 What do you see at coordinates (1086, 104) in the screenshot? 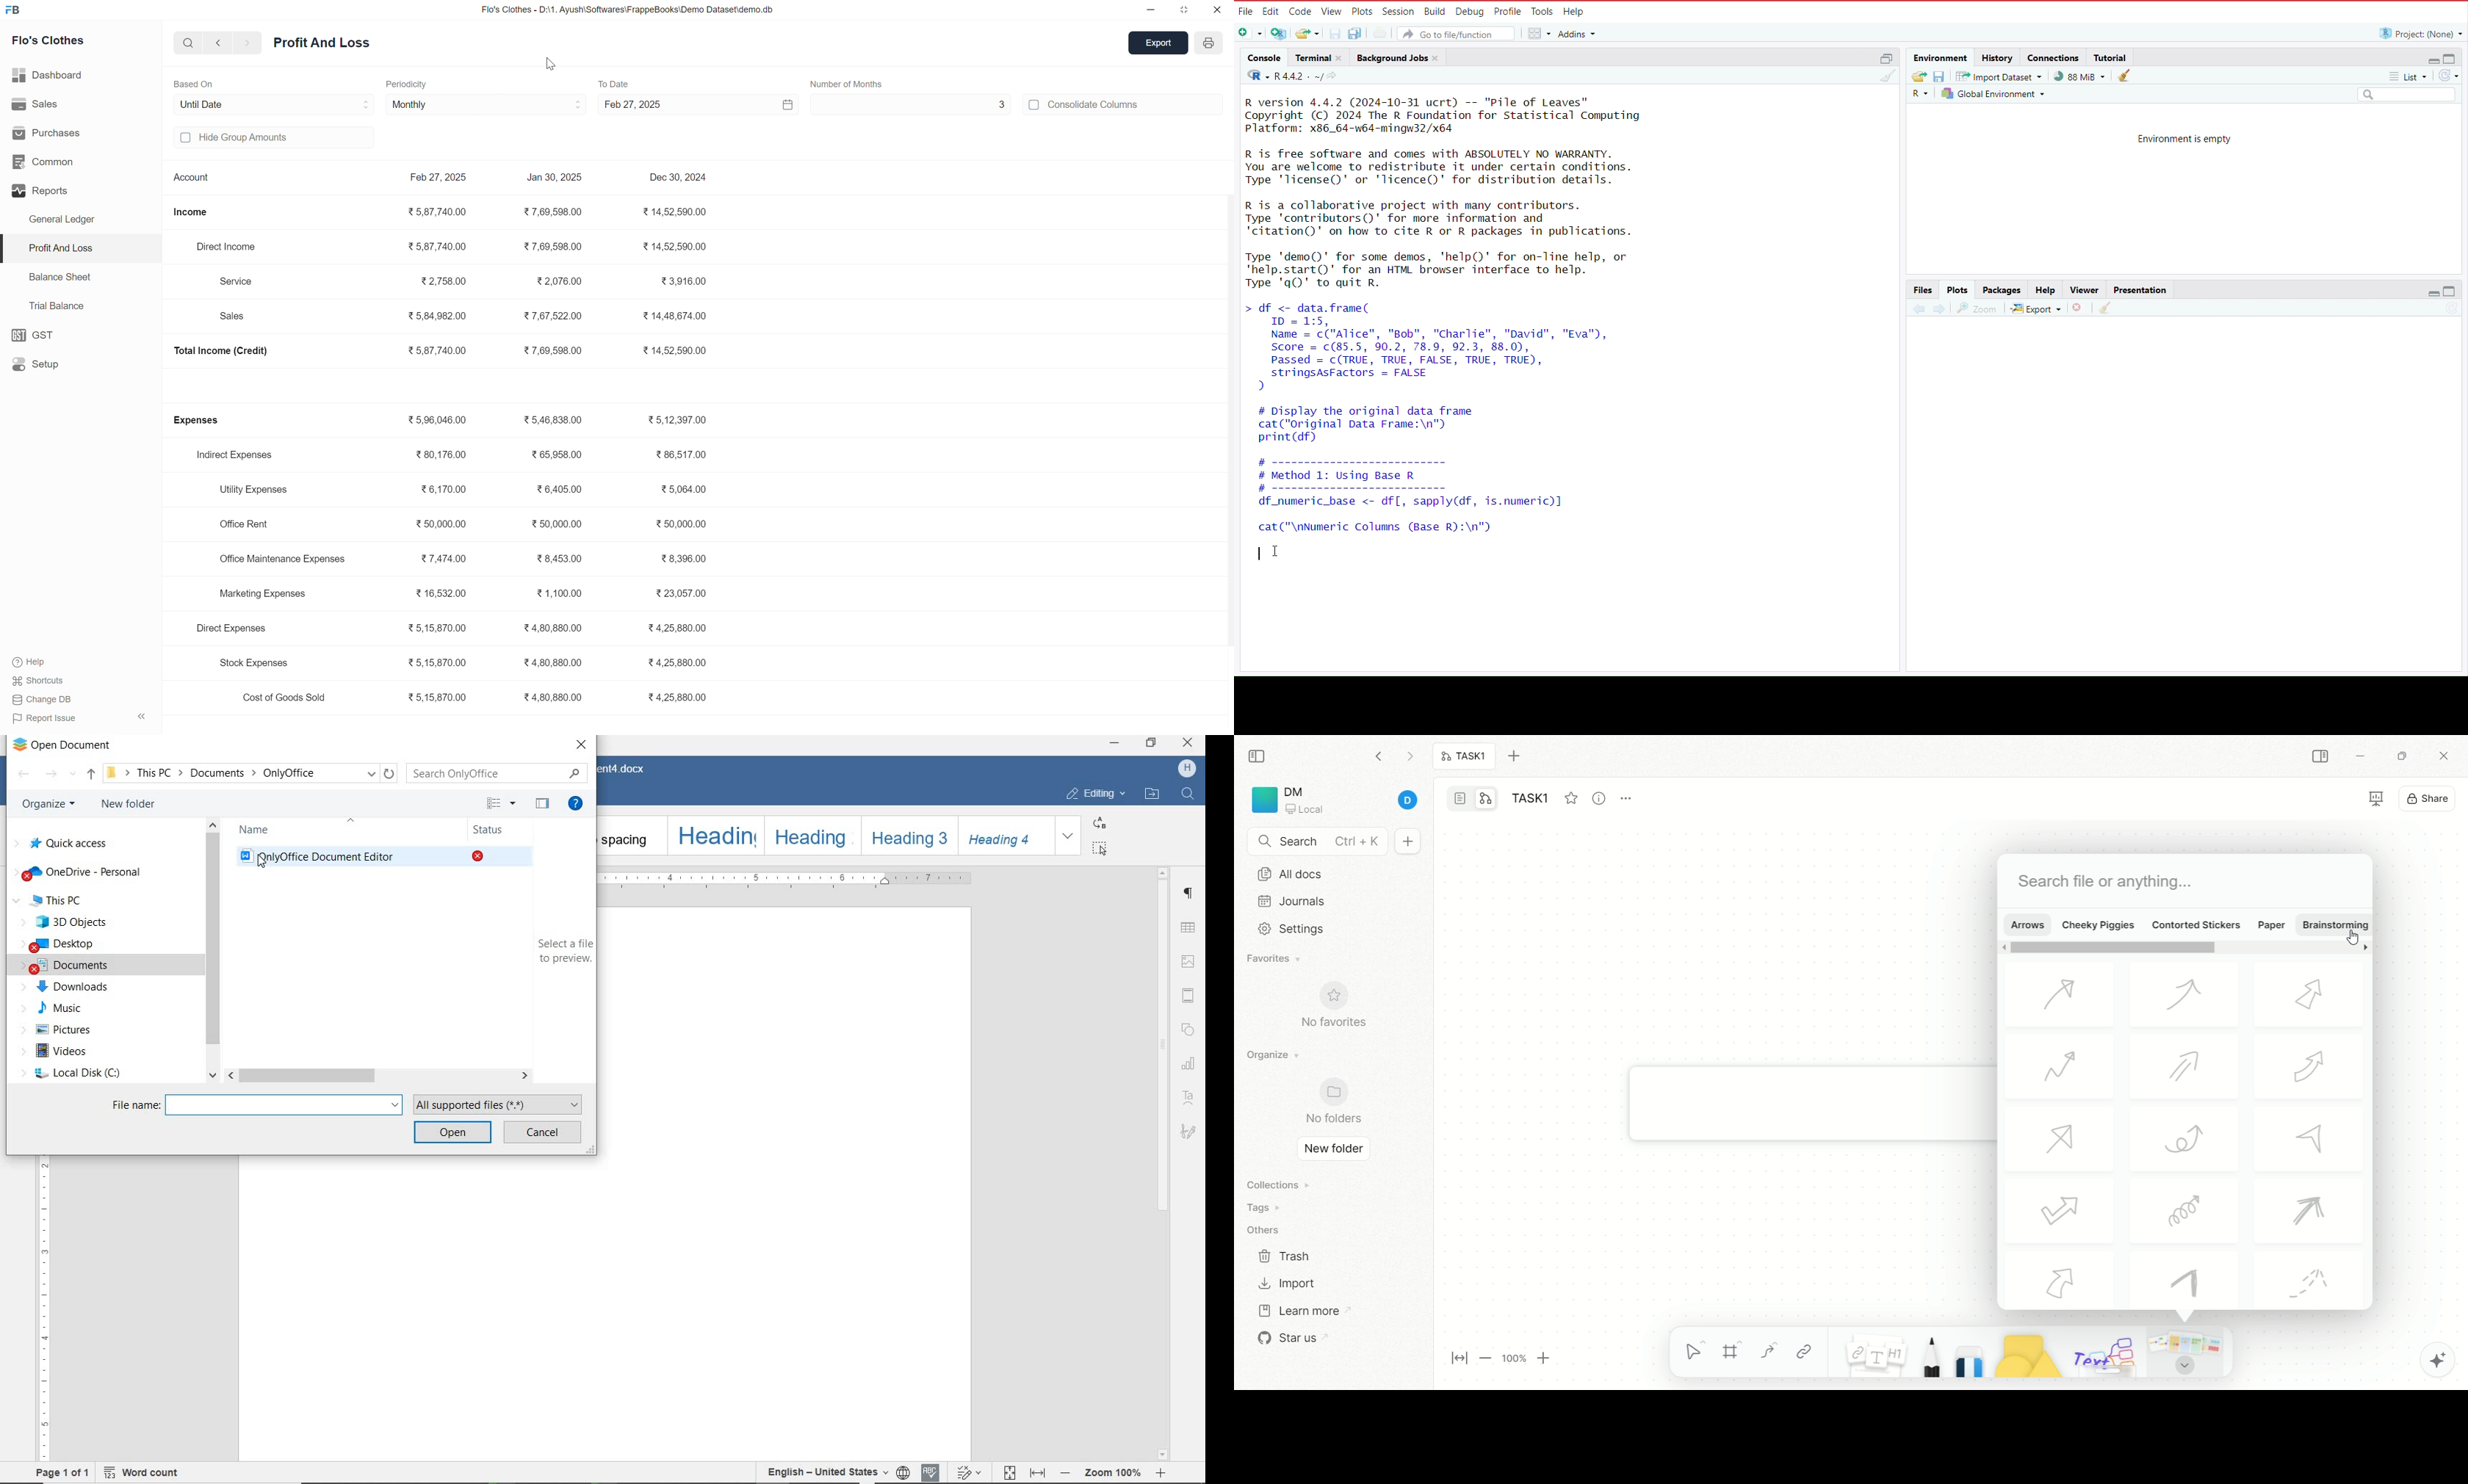
I see `Consolidate Columns` at bounding box center [1086, 104].